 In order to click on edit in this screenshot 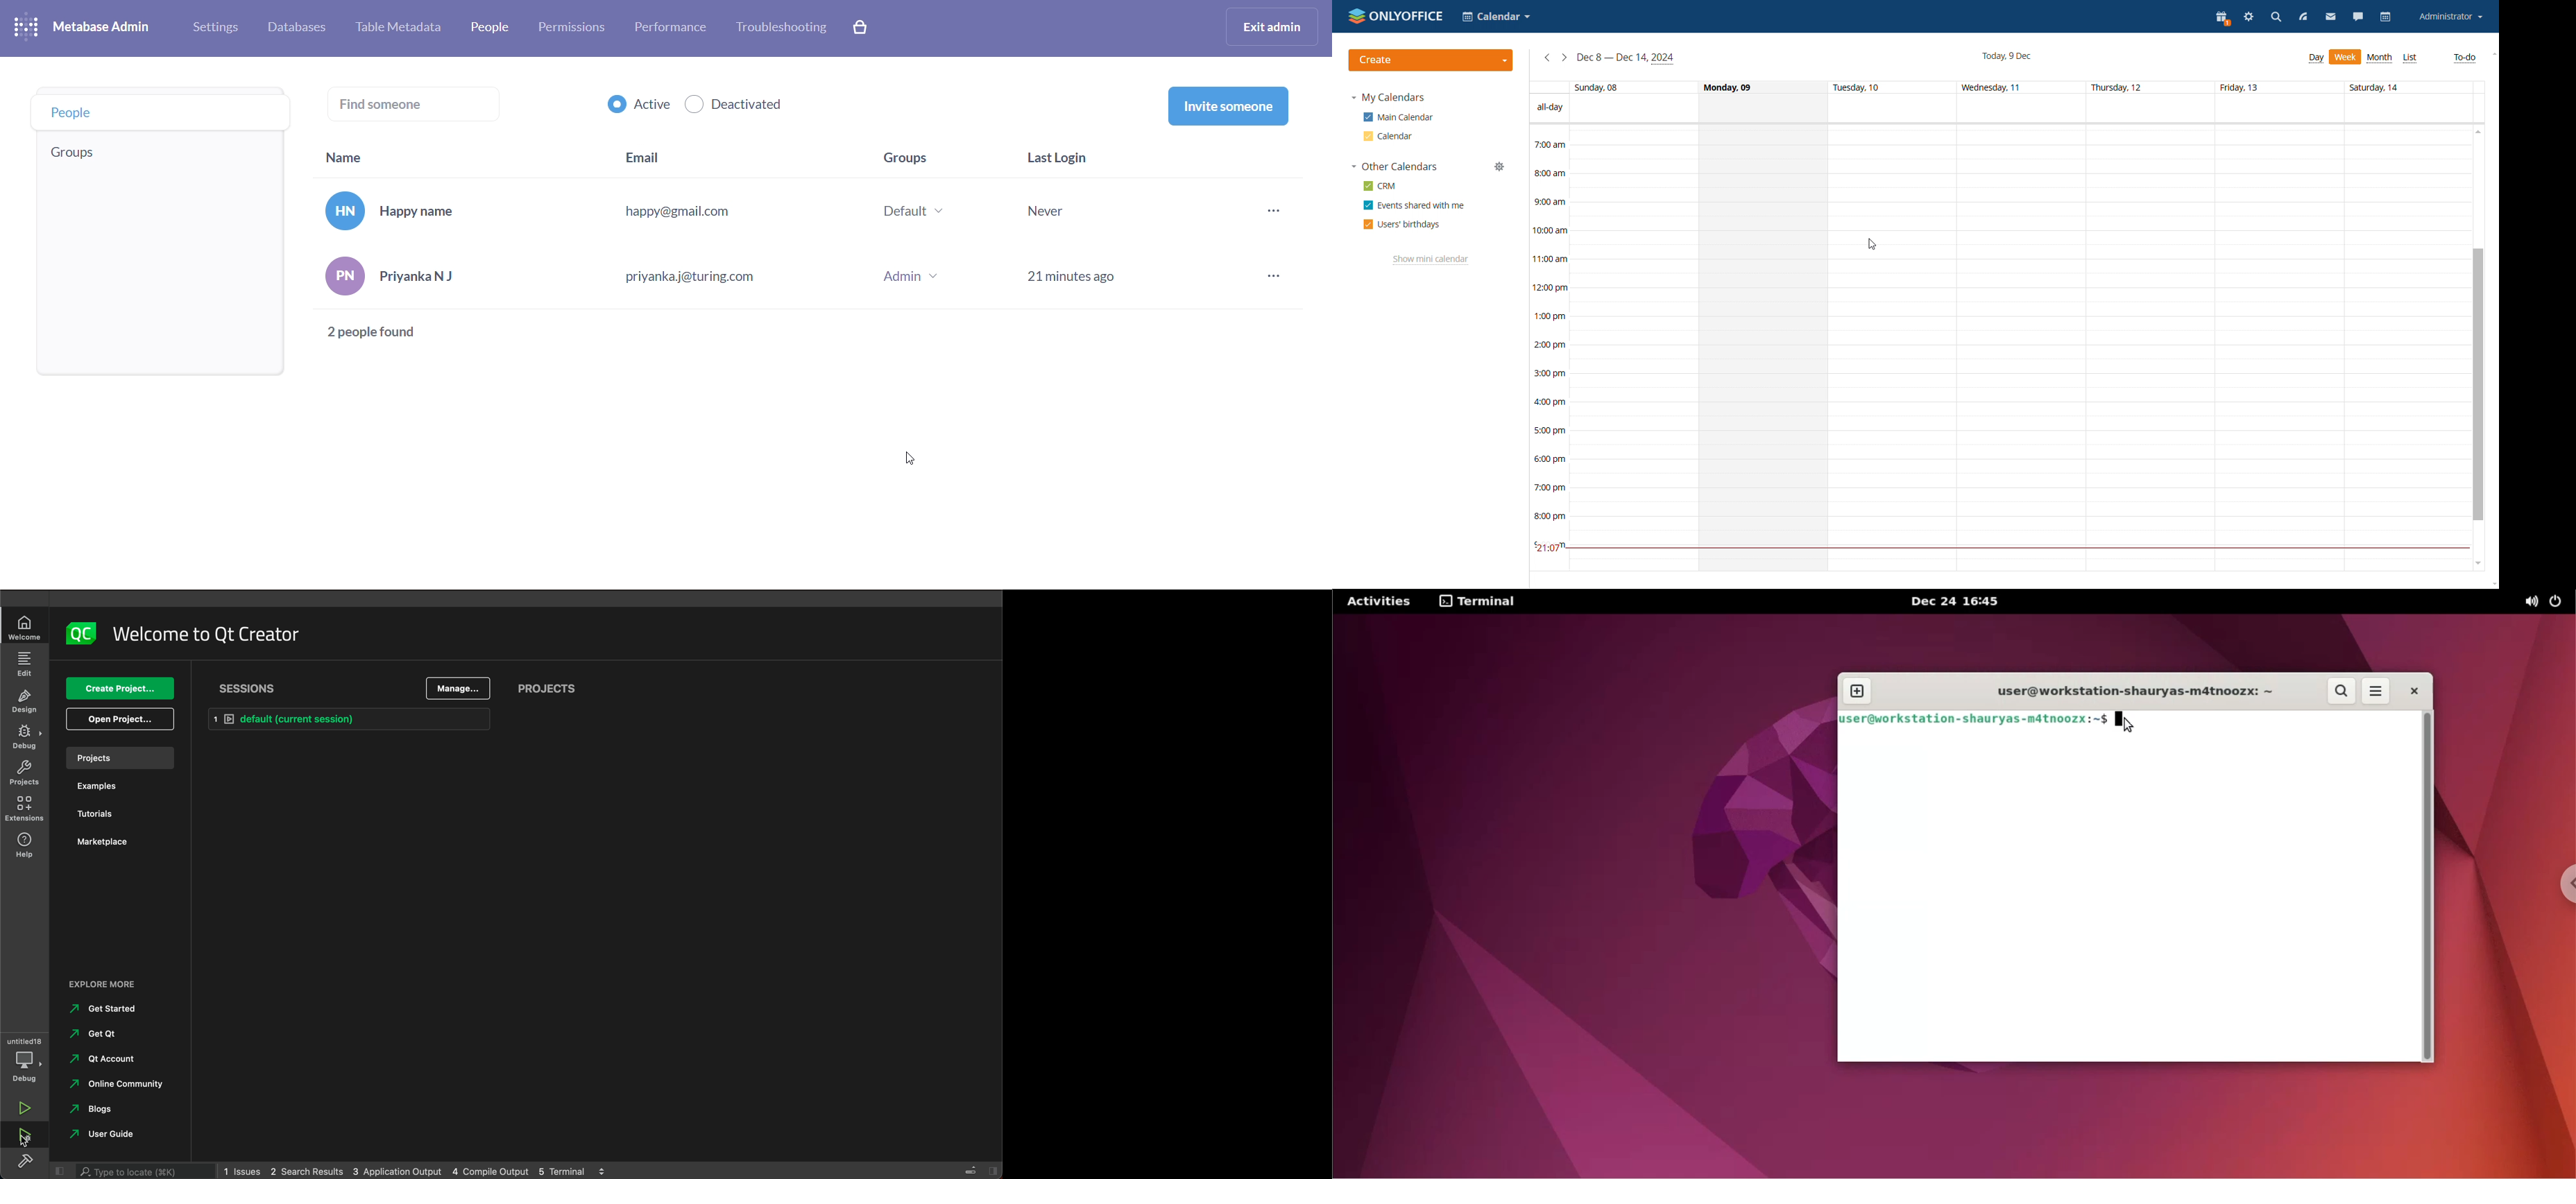, I will do `click(24, 664)`.